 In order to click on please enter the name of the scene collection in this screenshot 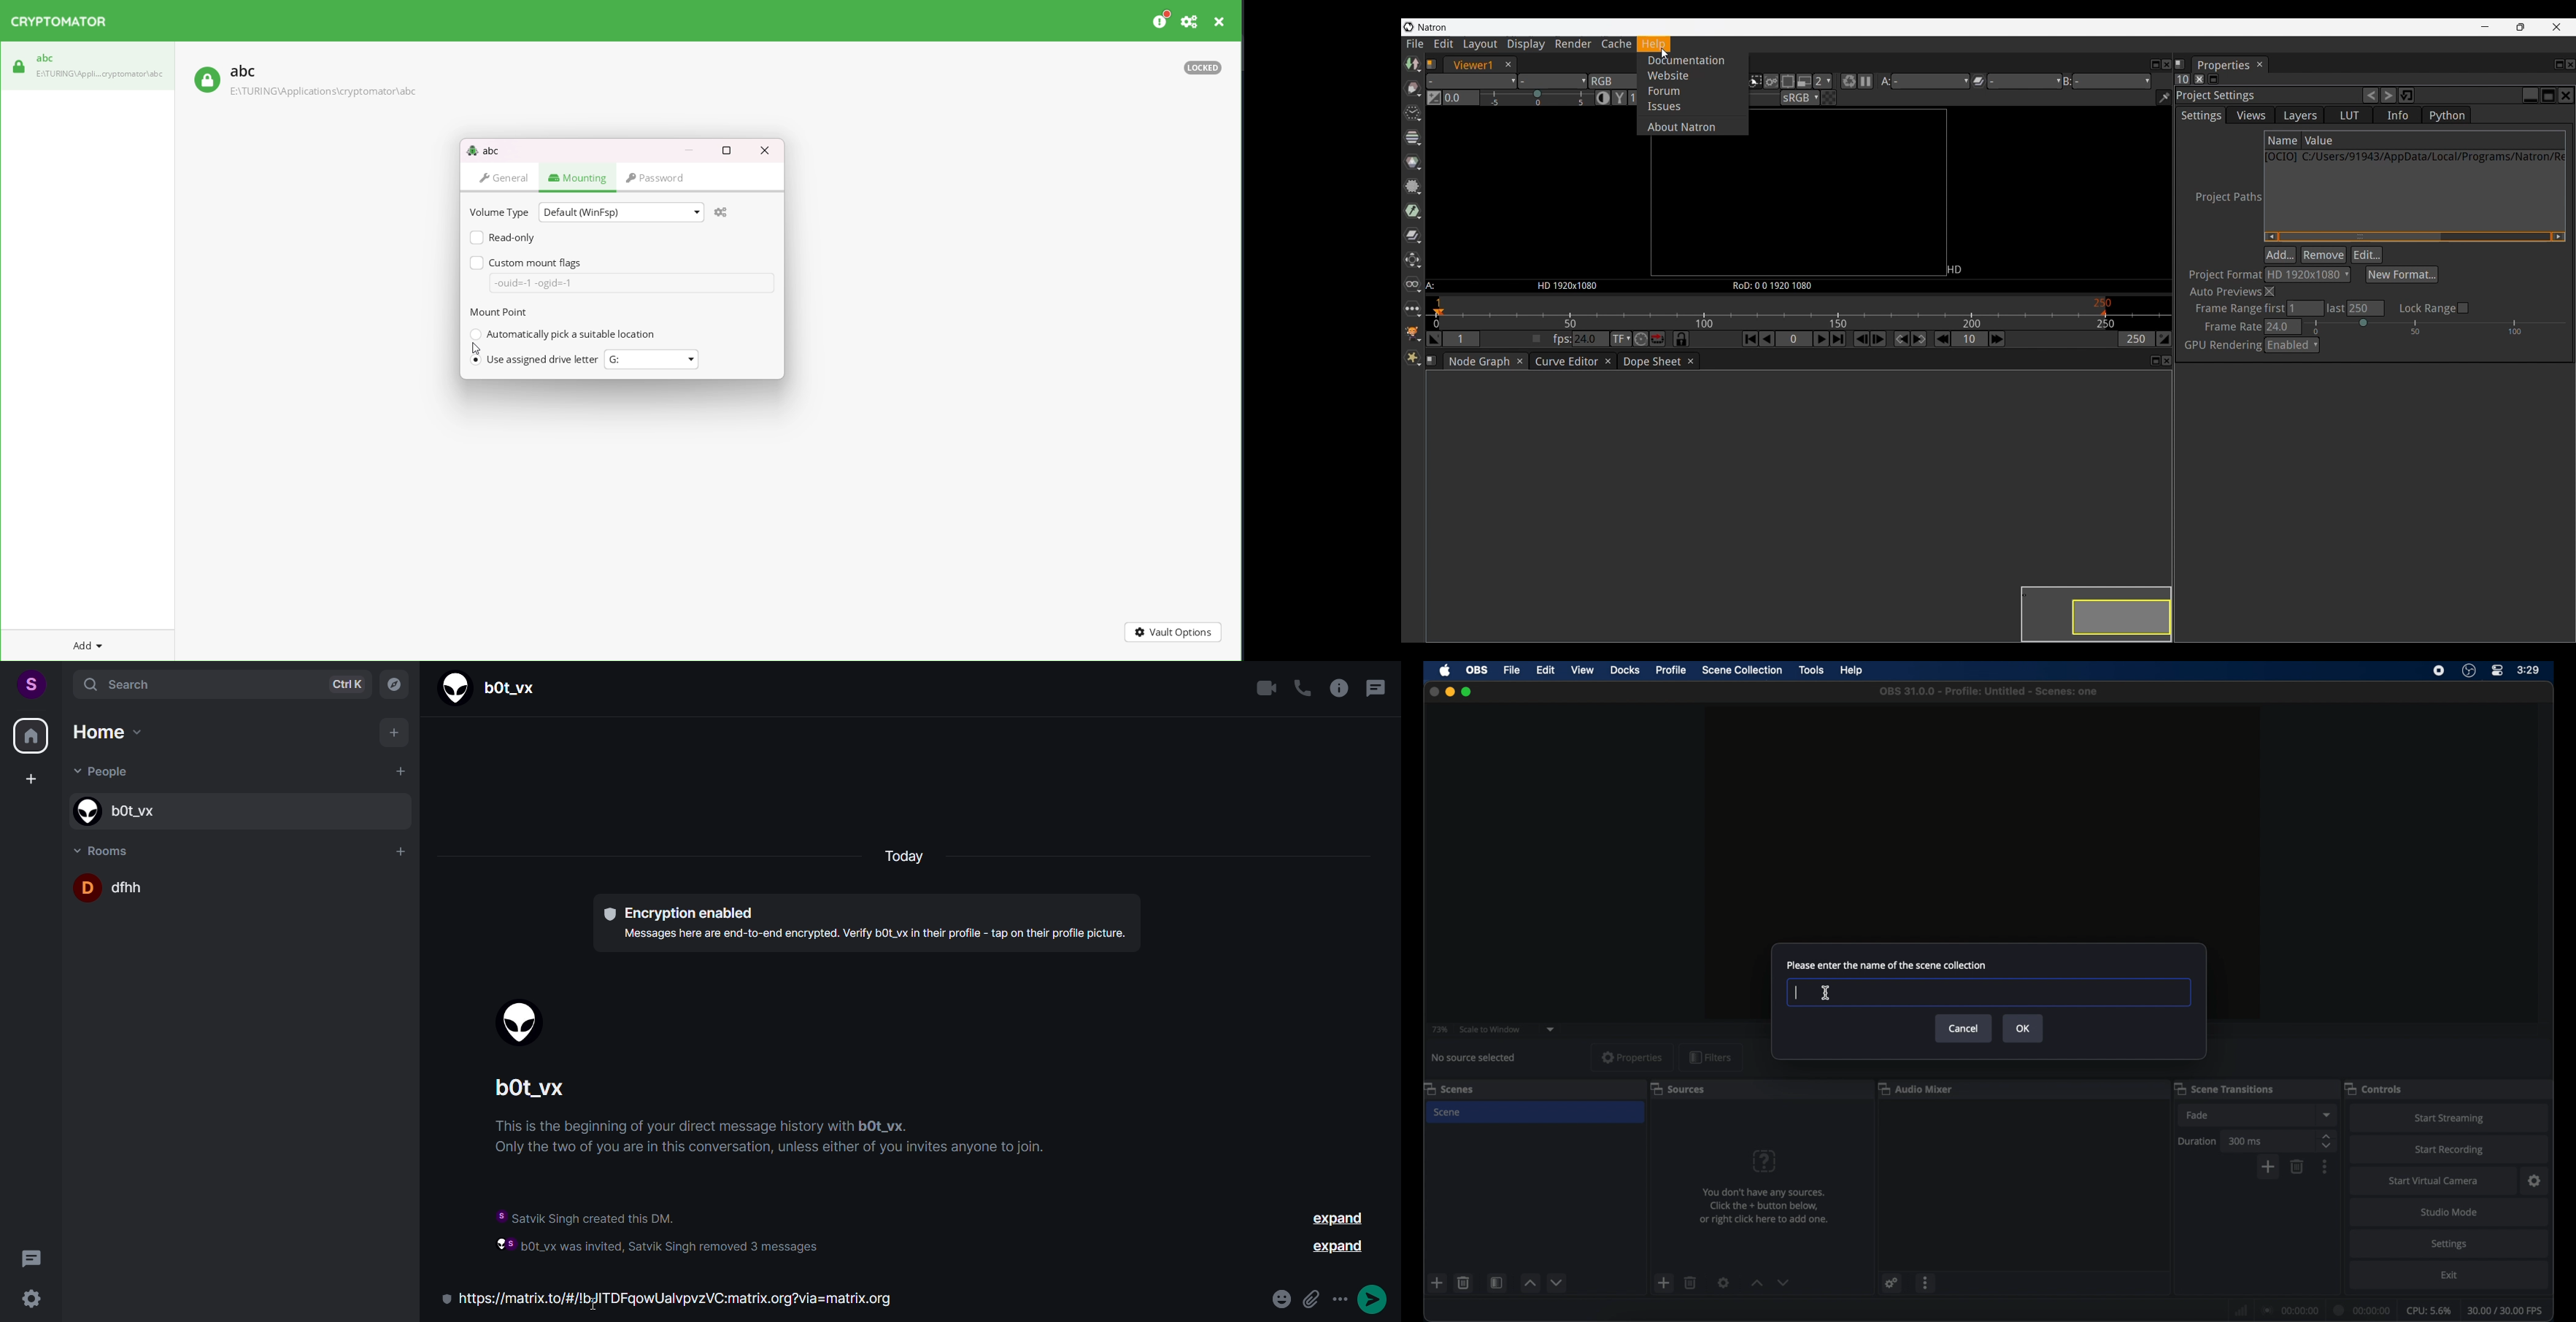, I will do `click(1886, 965)`.